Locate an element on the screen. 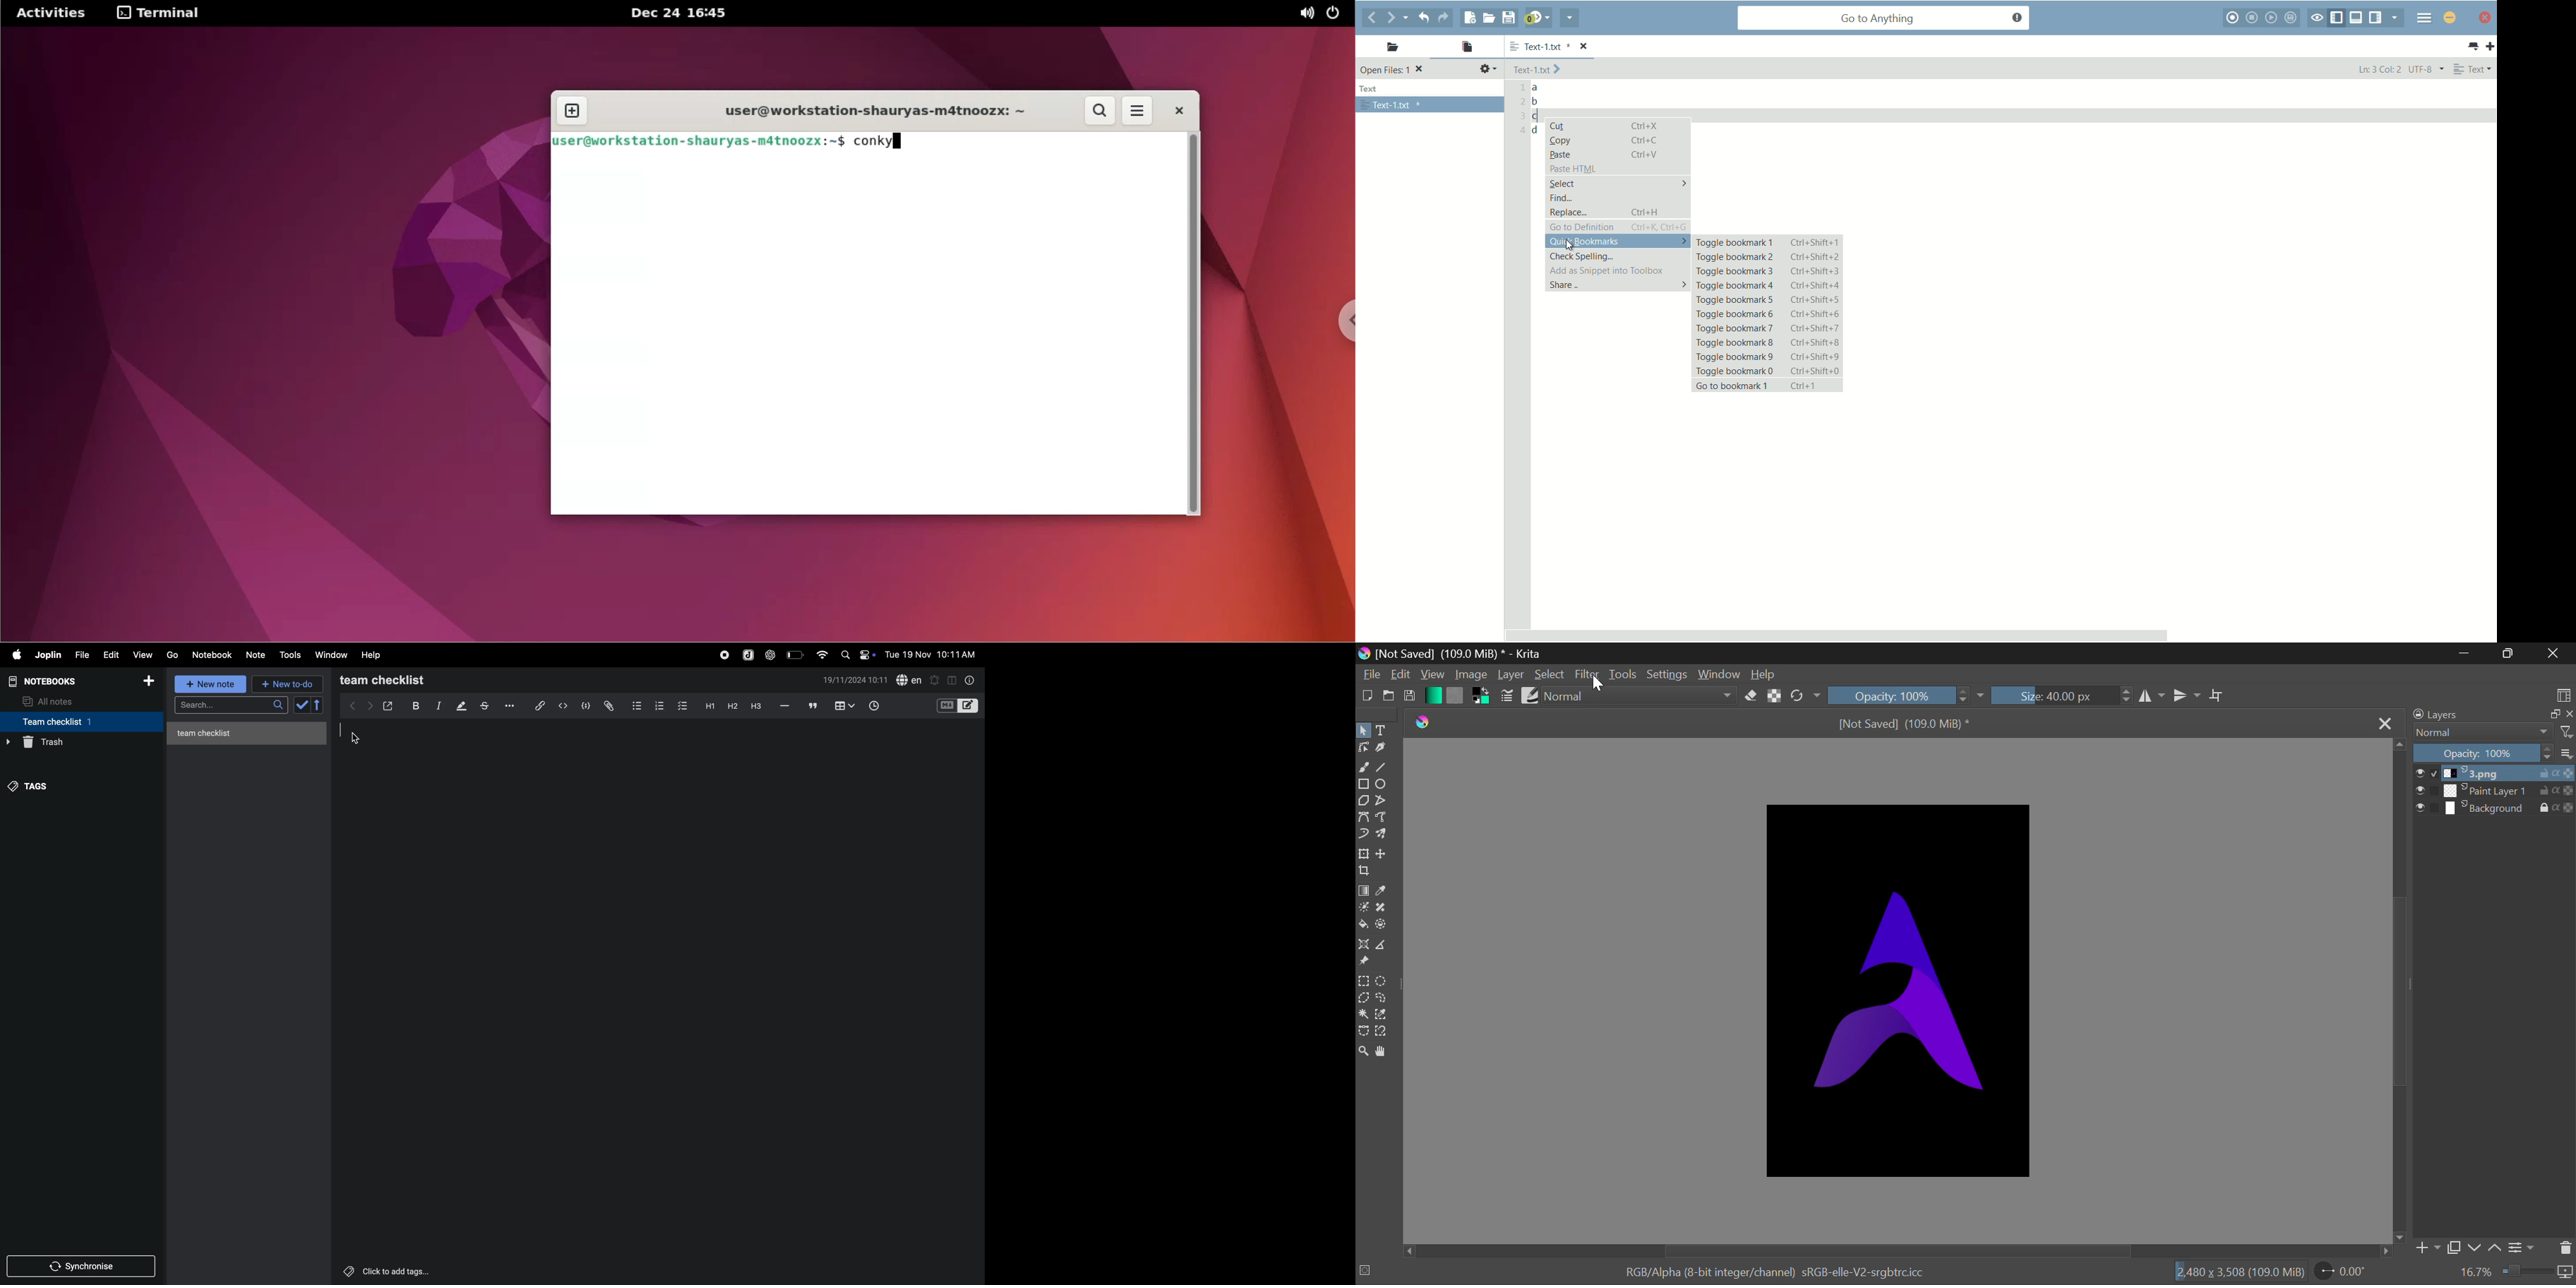 Image resolution: width=2576 pixels, height=1288 pixels. bullet list is located at coordinates (635, 705).